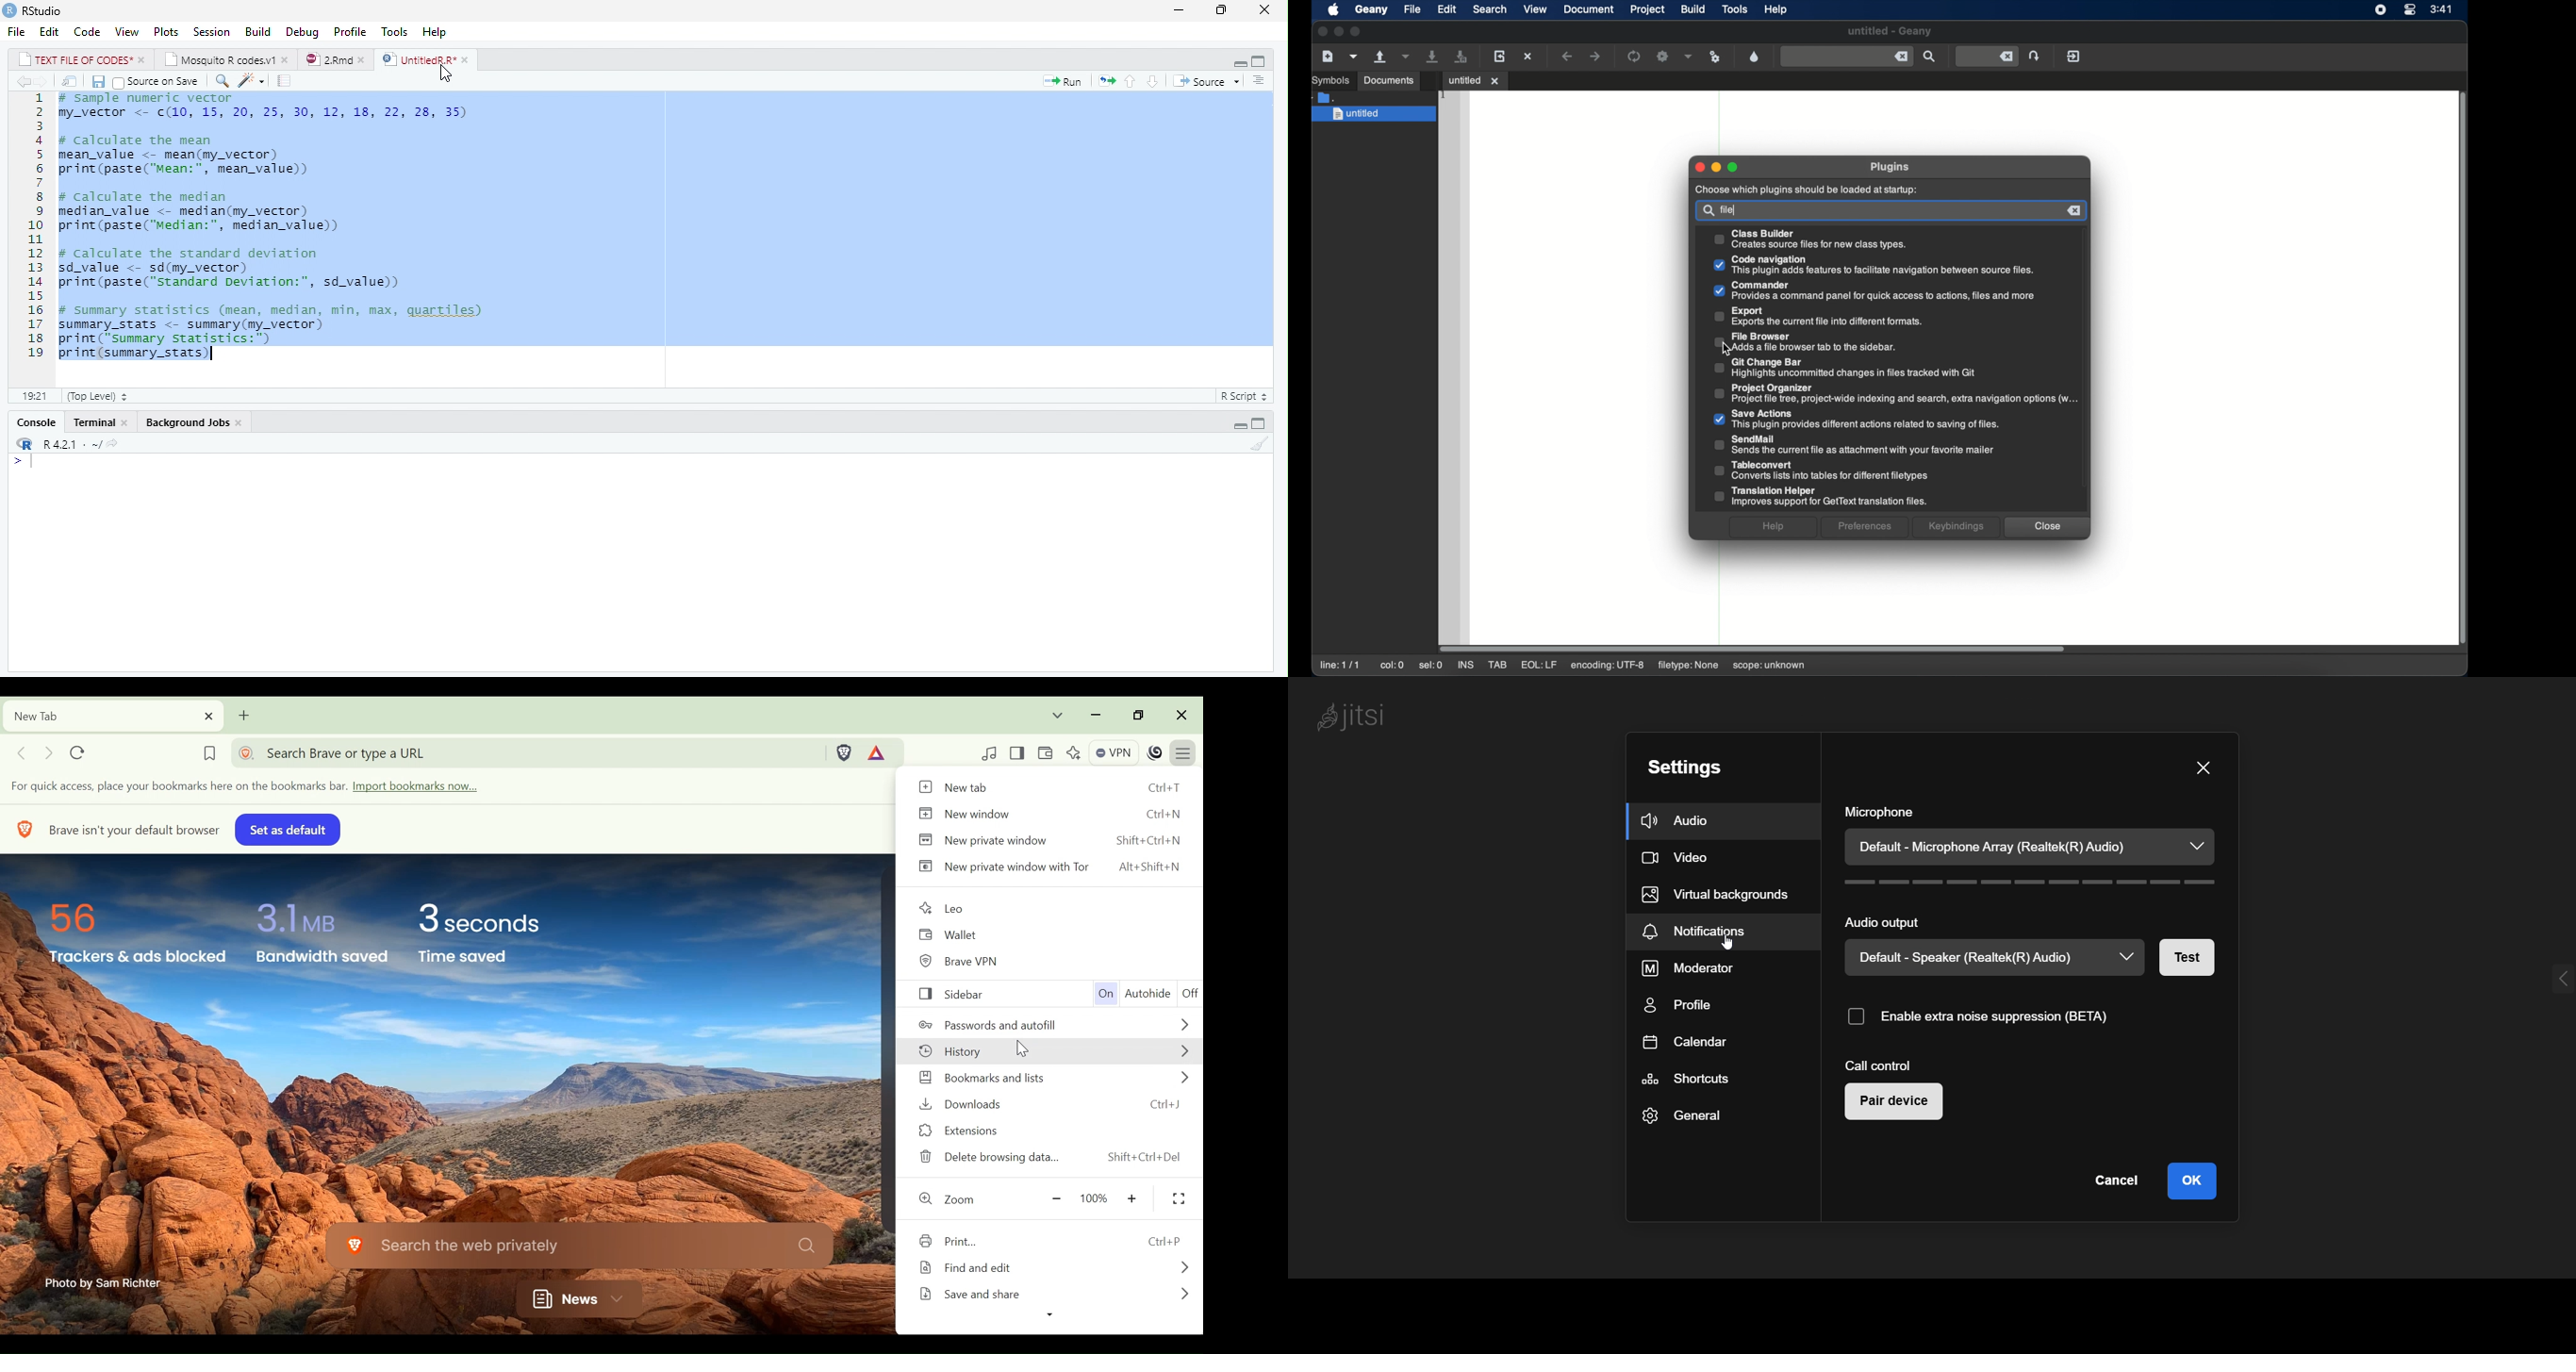 The image size is (2576, 1372). I want to click on History, so click(1058, 1052).